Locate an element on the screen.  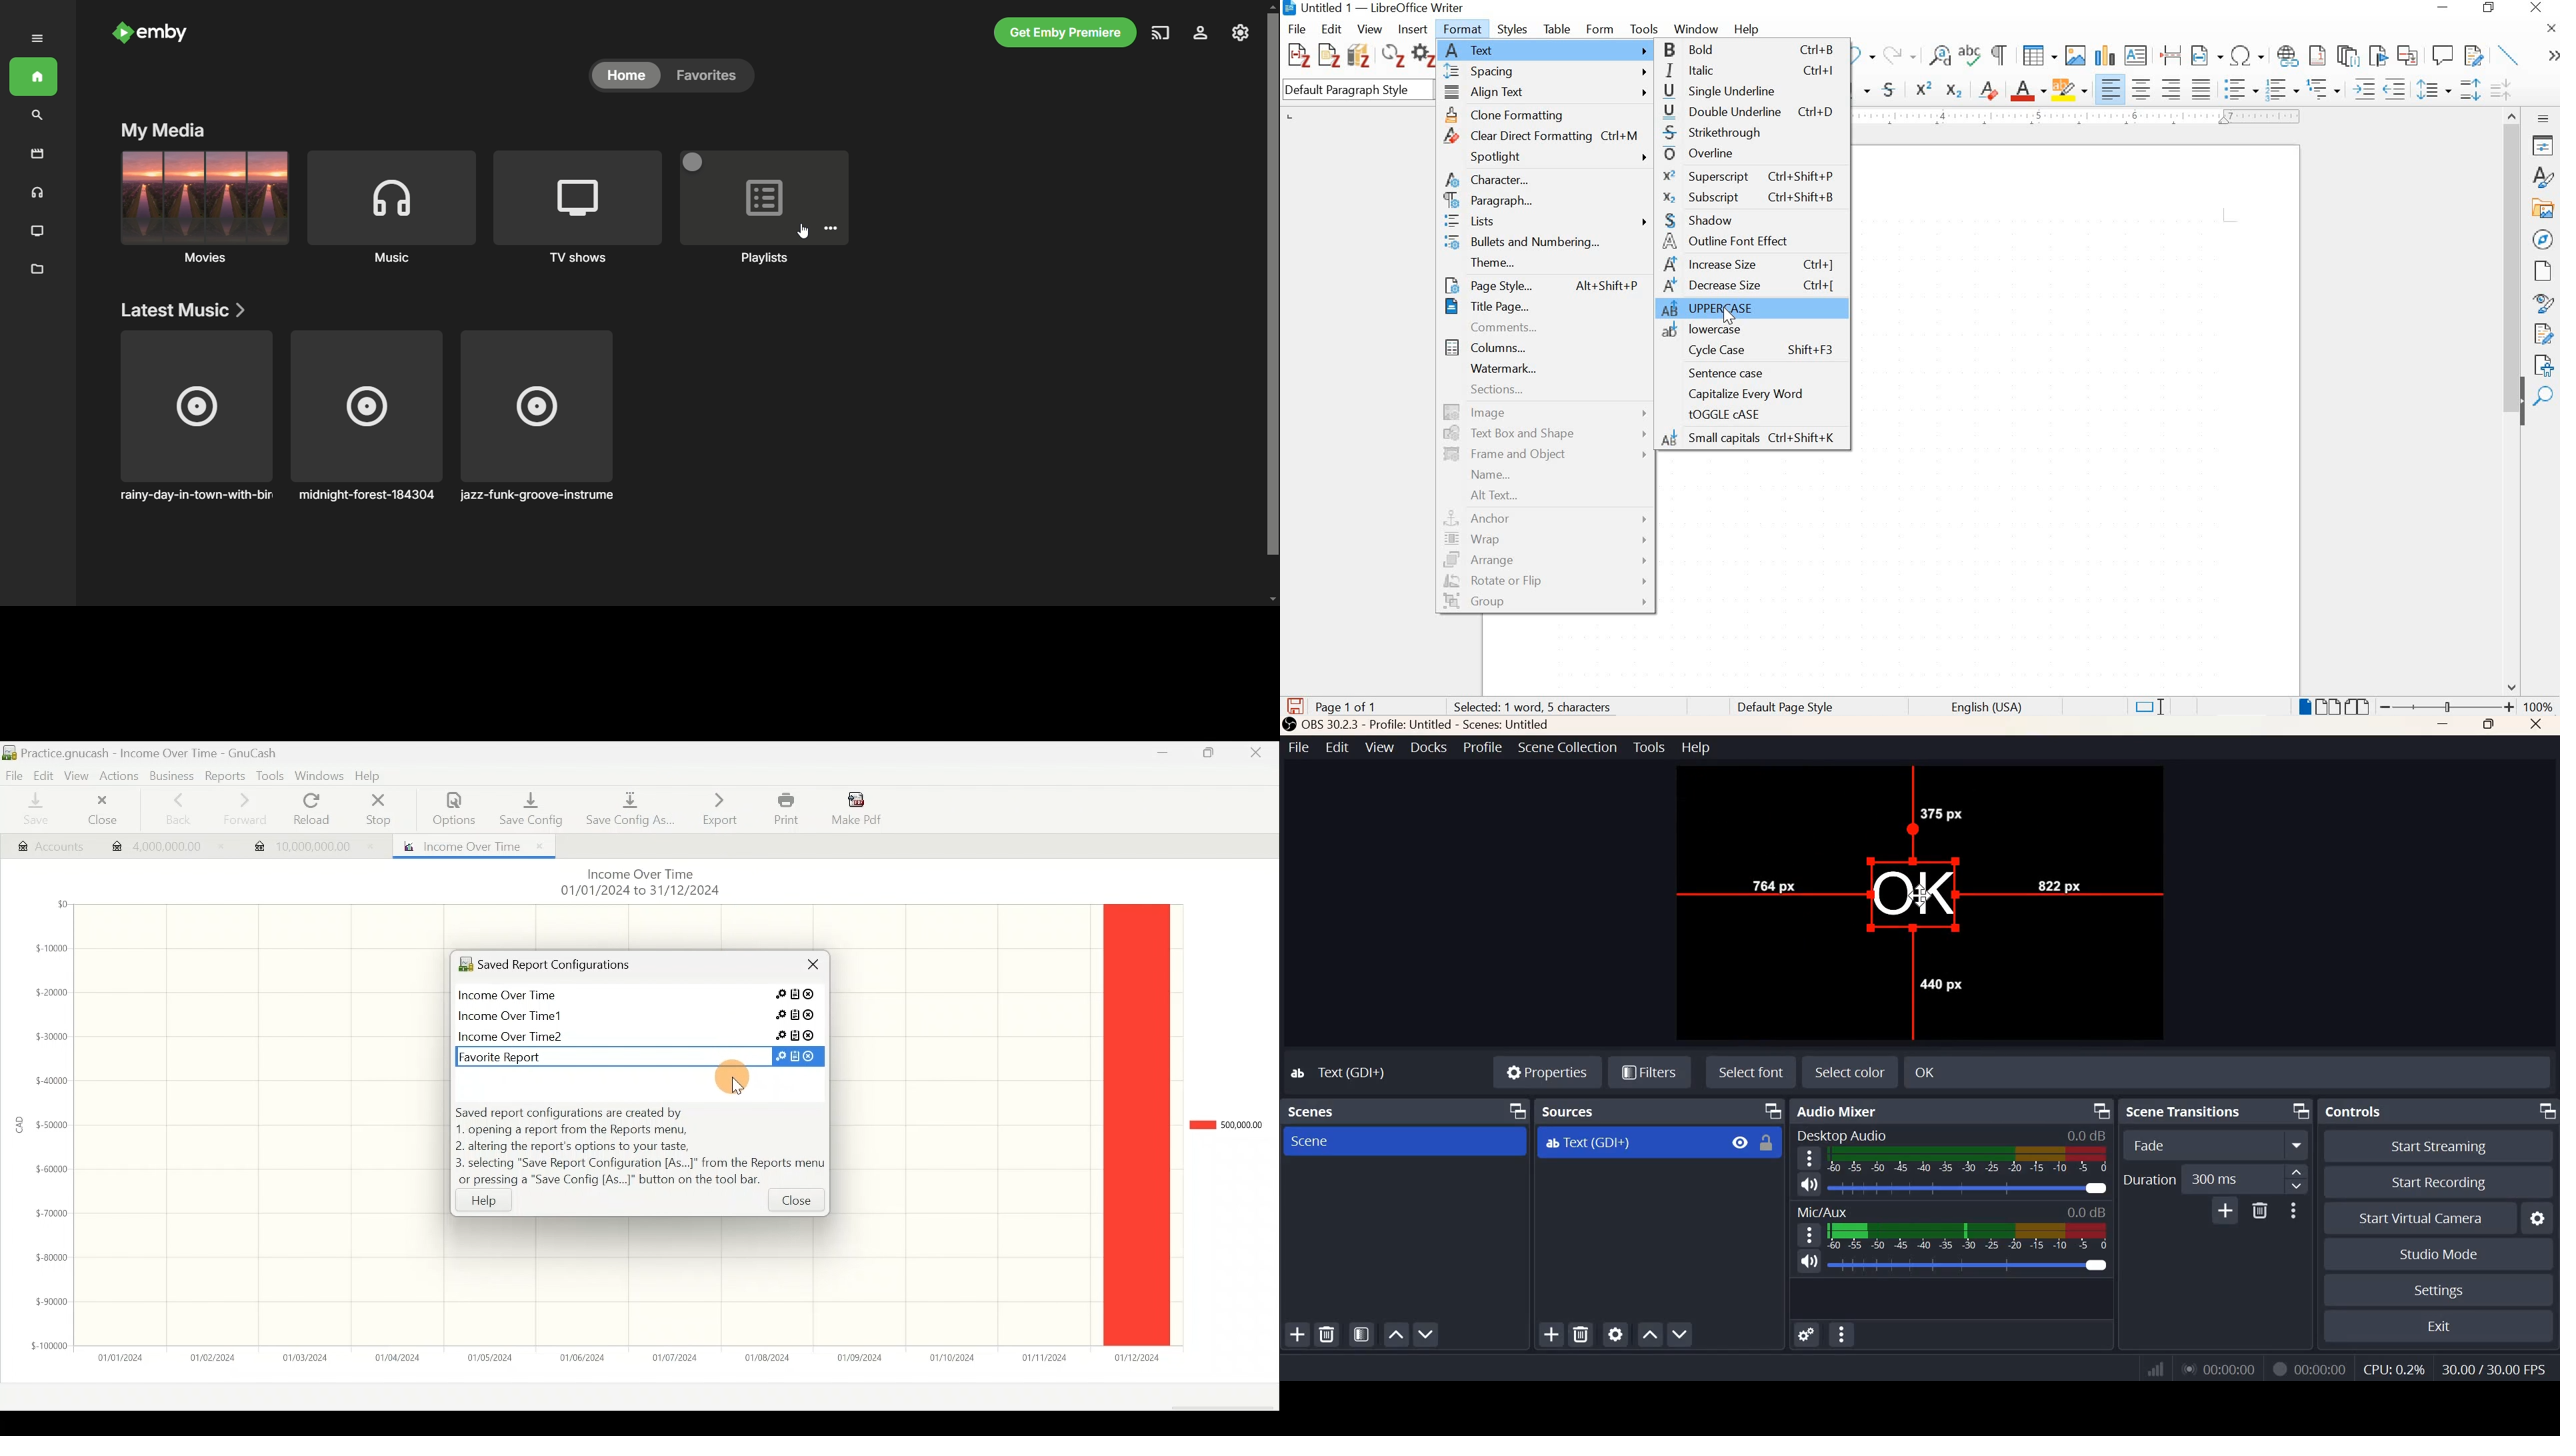
multiple page view is located at coordinates (2327, 706).